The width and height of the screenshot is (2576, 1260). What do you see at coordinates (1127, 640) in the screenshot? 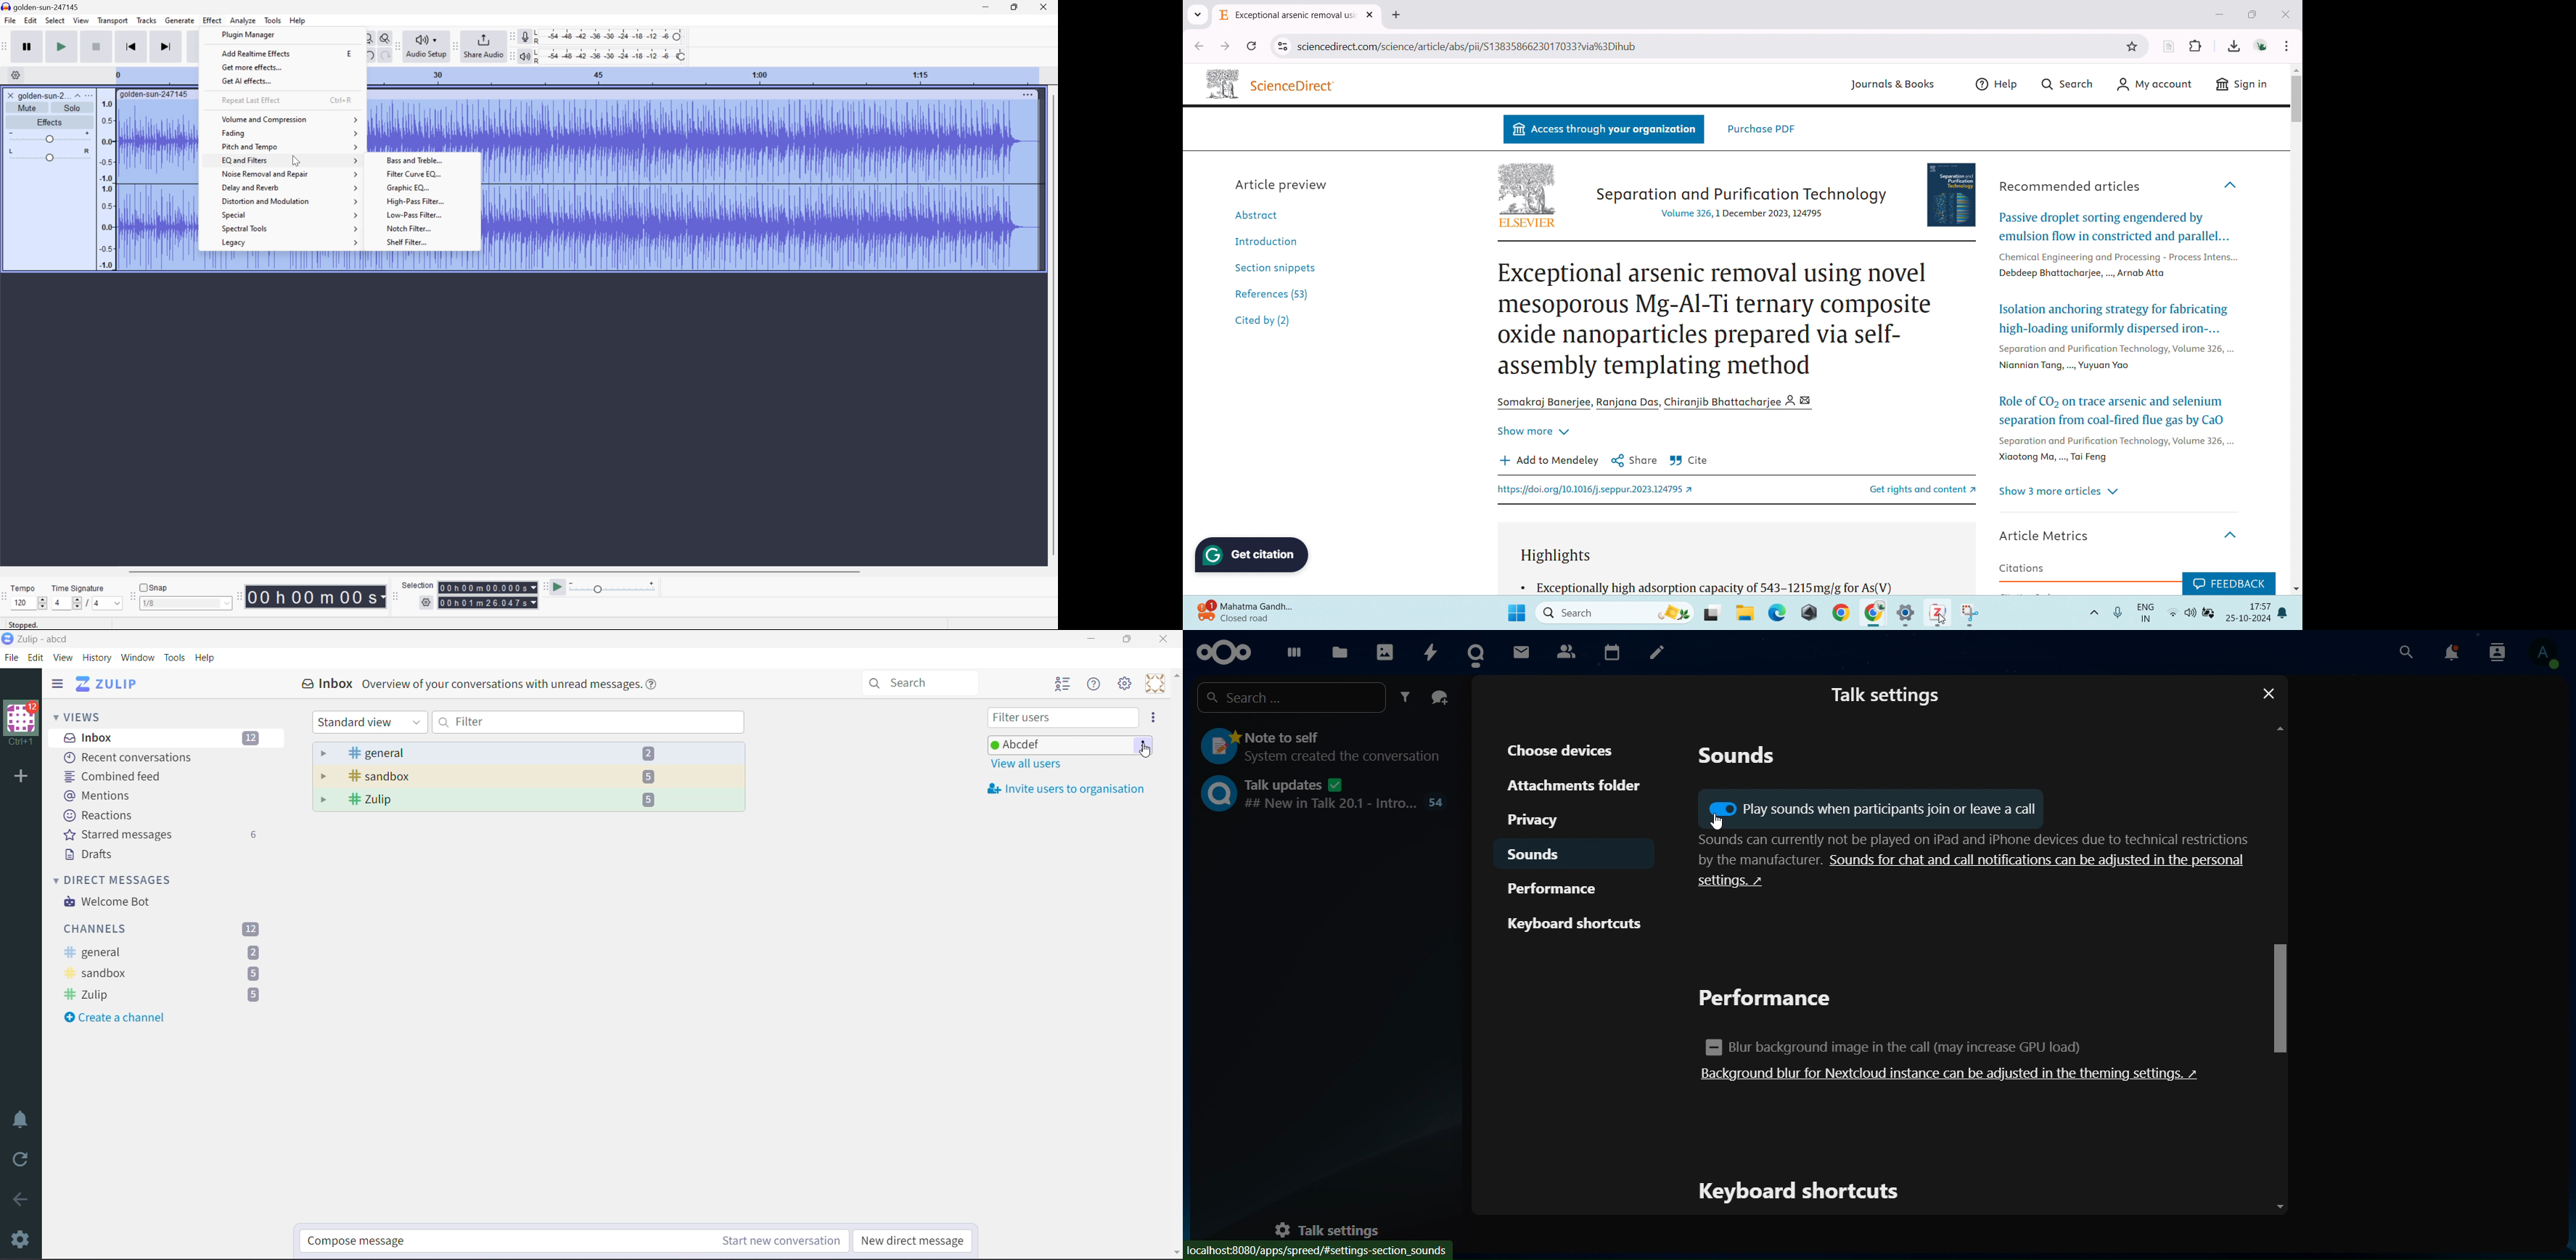
I see `Restore Down` at bounding box center [1127, 640].